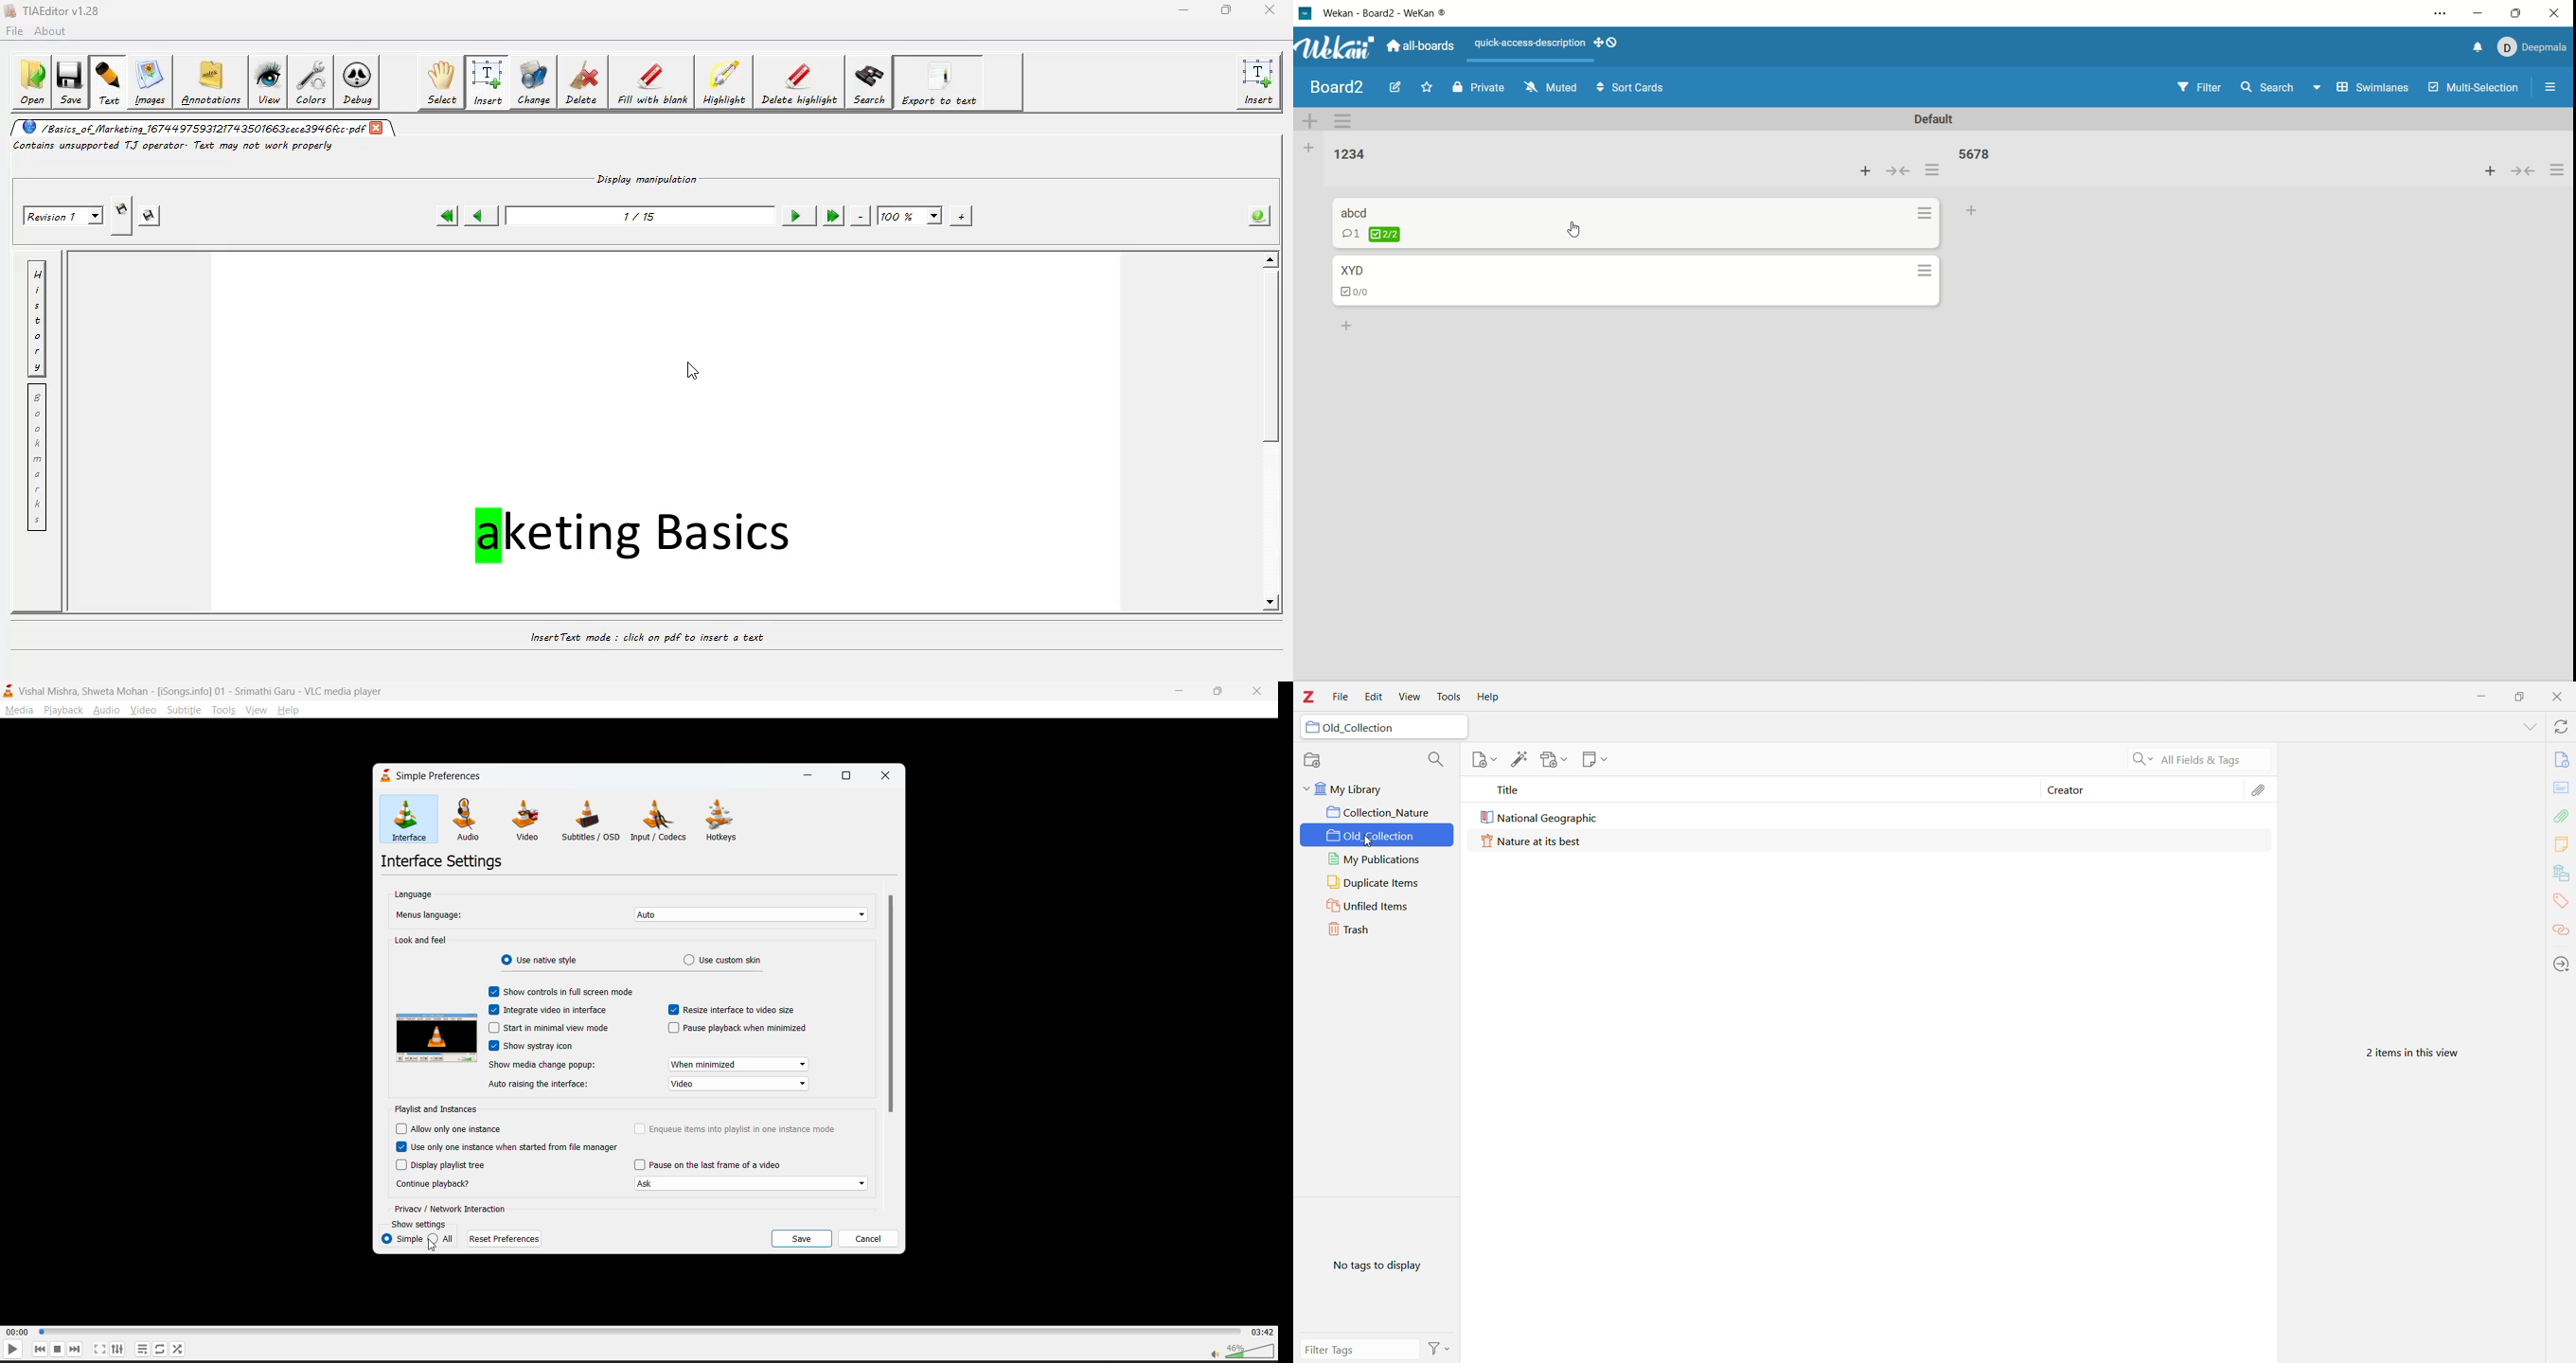 The height and width of the screenshot is (1372, 2576). Describe the element at coordinates (551, 1010) in the screenshot. I see `integrate video in interface` at that location.